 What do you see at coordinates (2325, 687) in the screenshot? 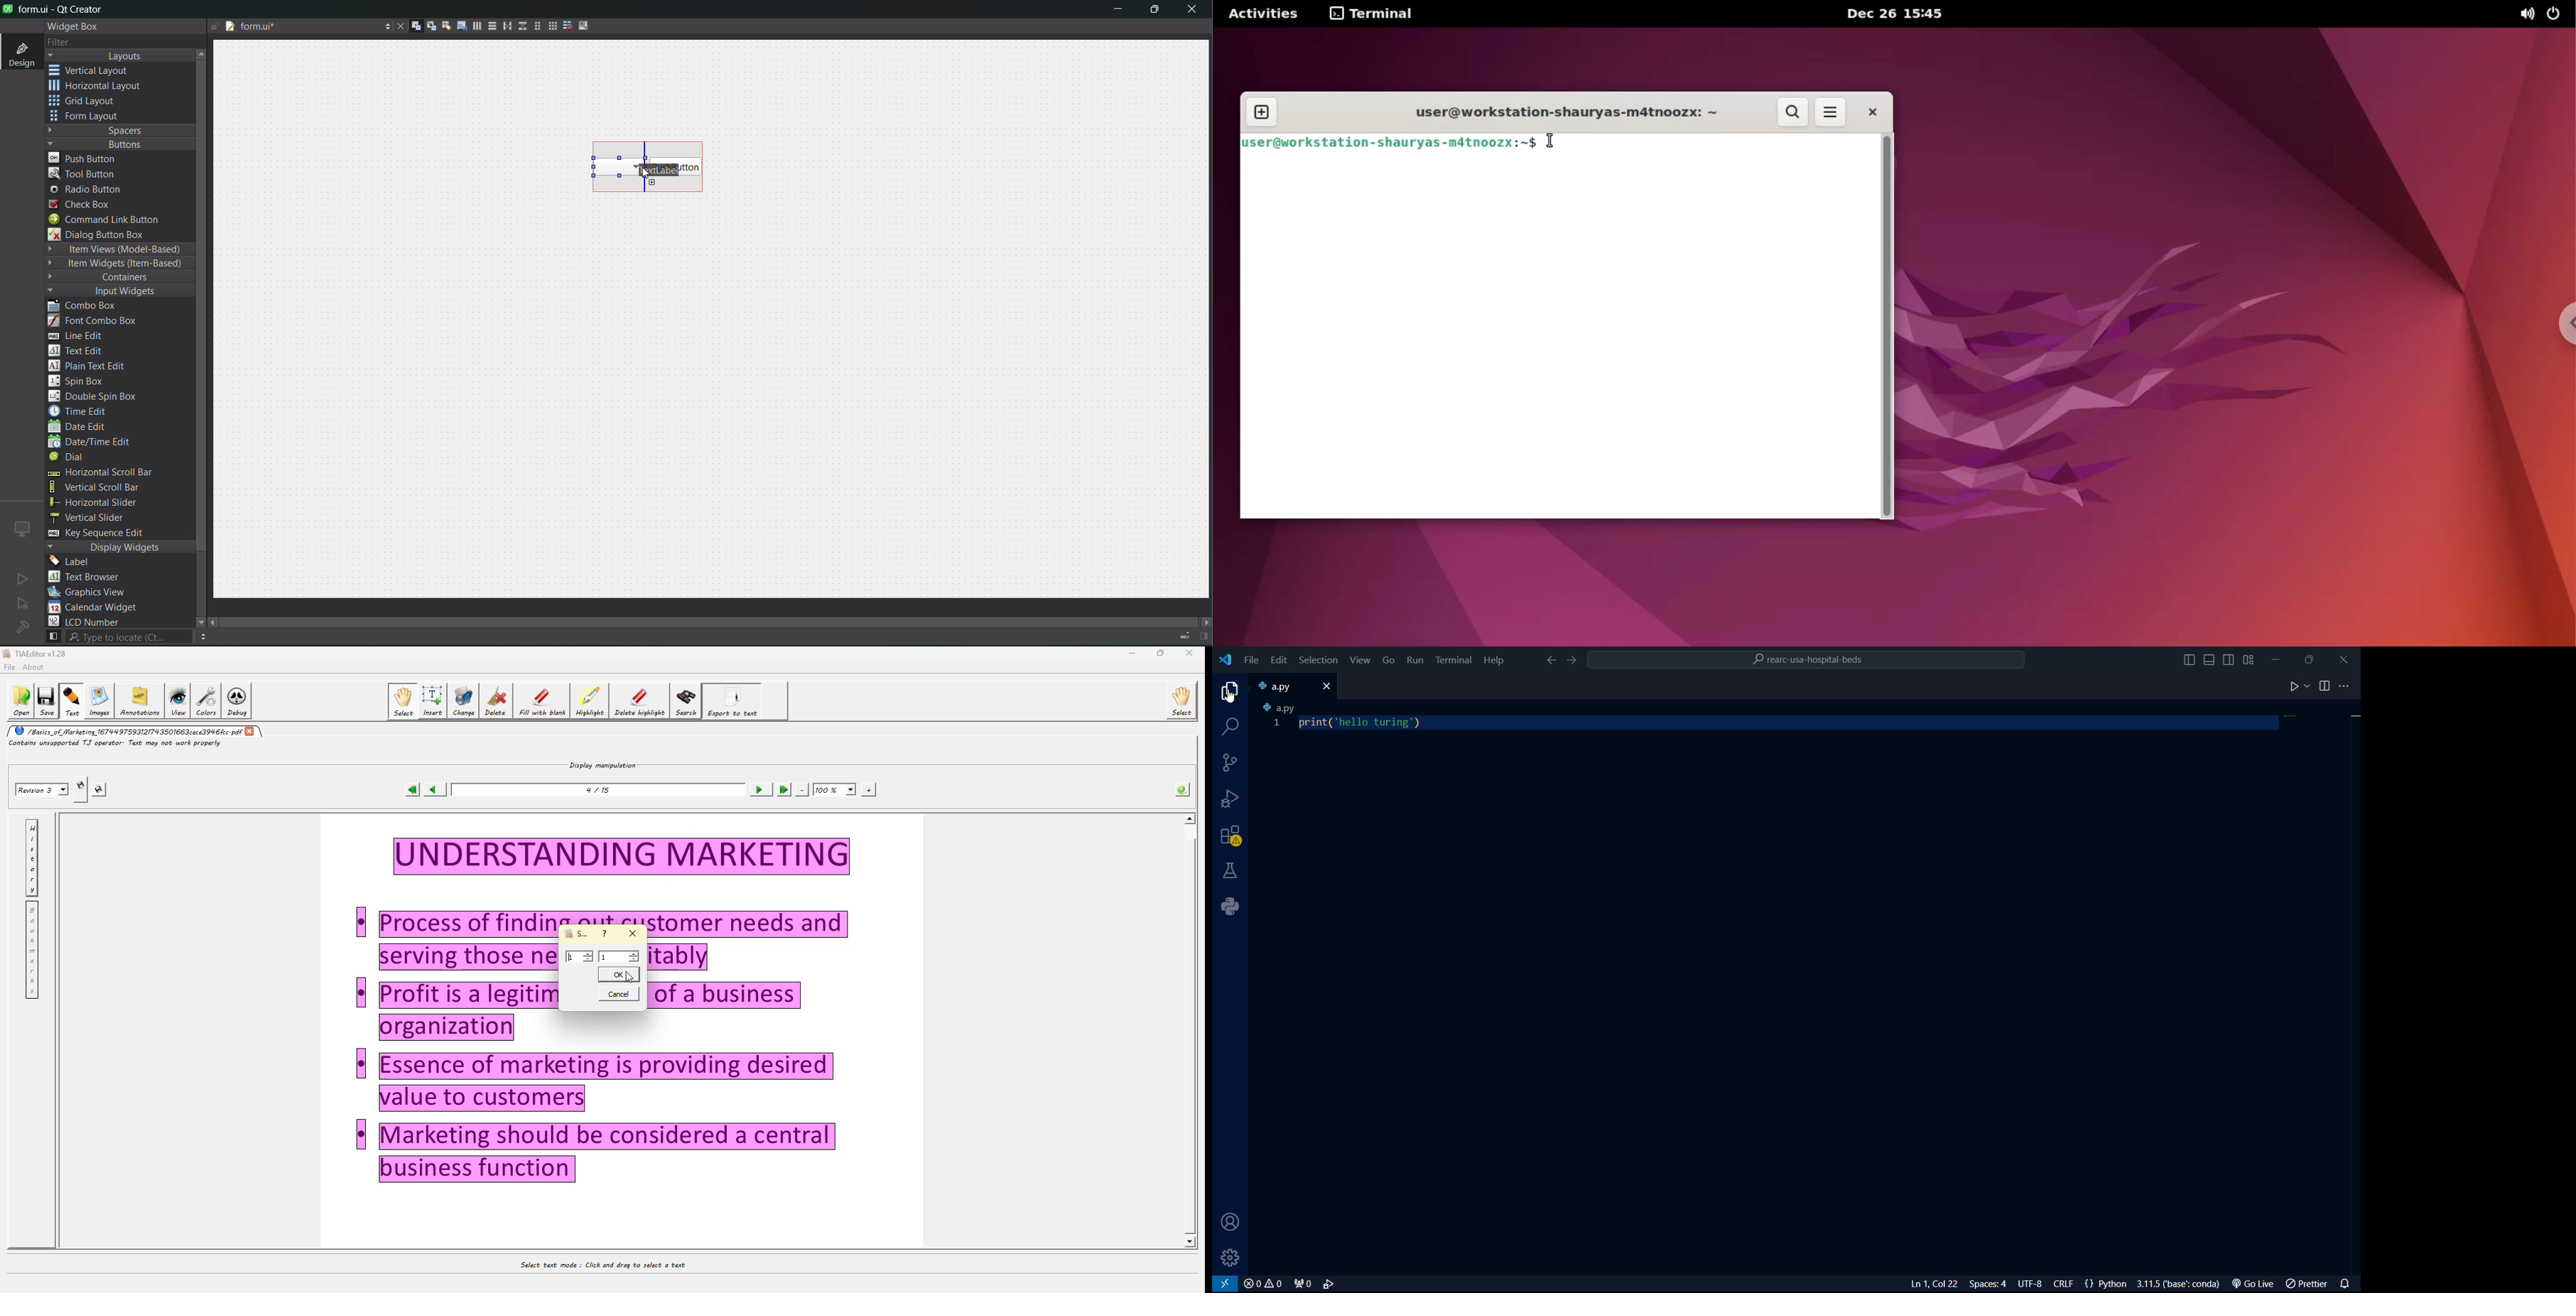
I see `split editor right` at bounding box center [2325, 687].